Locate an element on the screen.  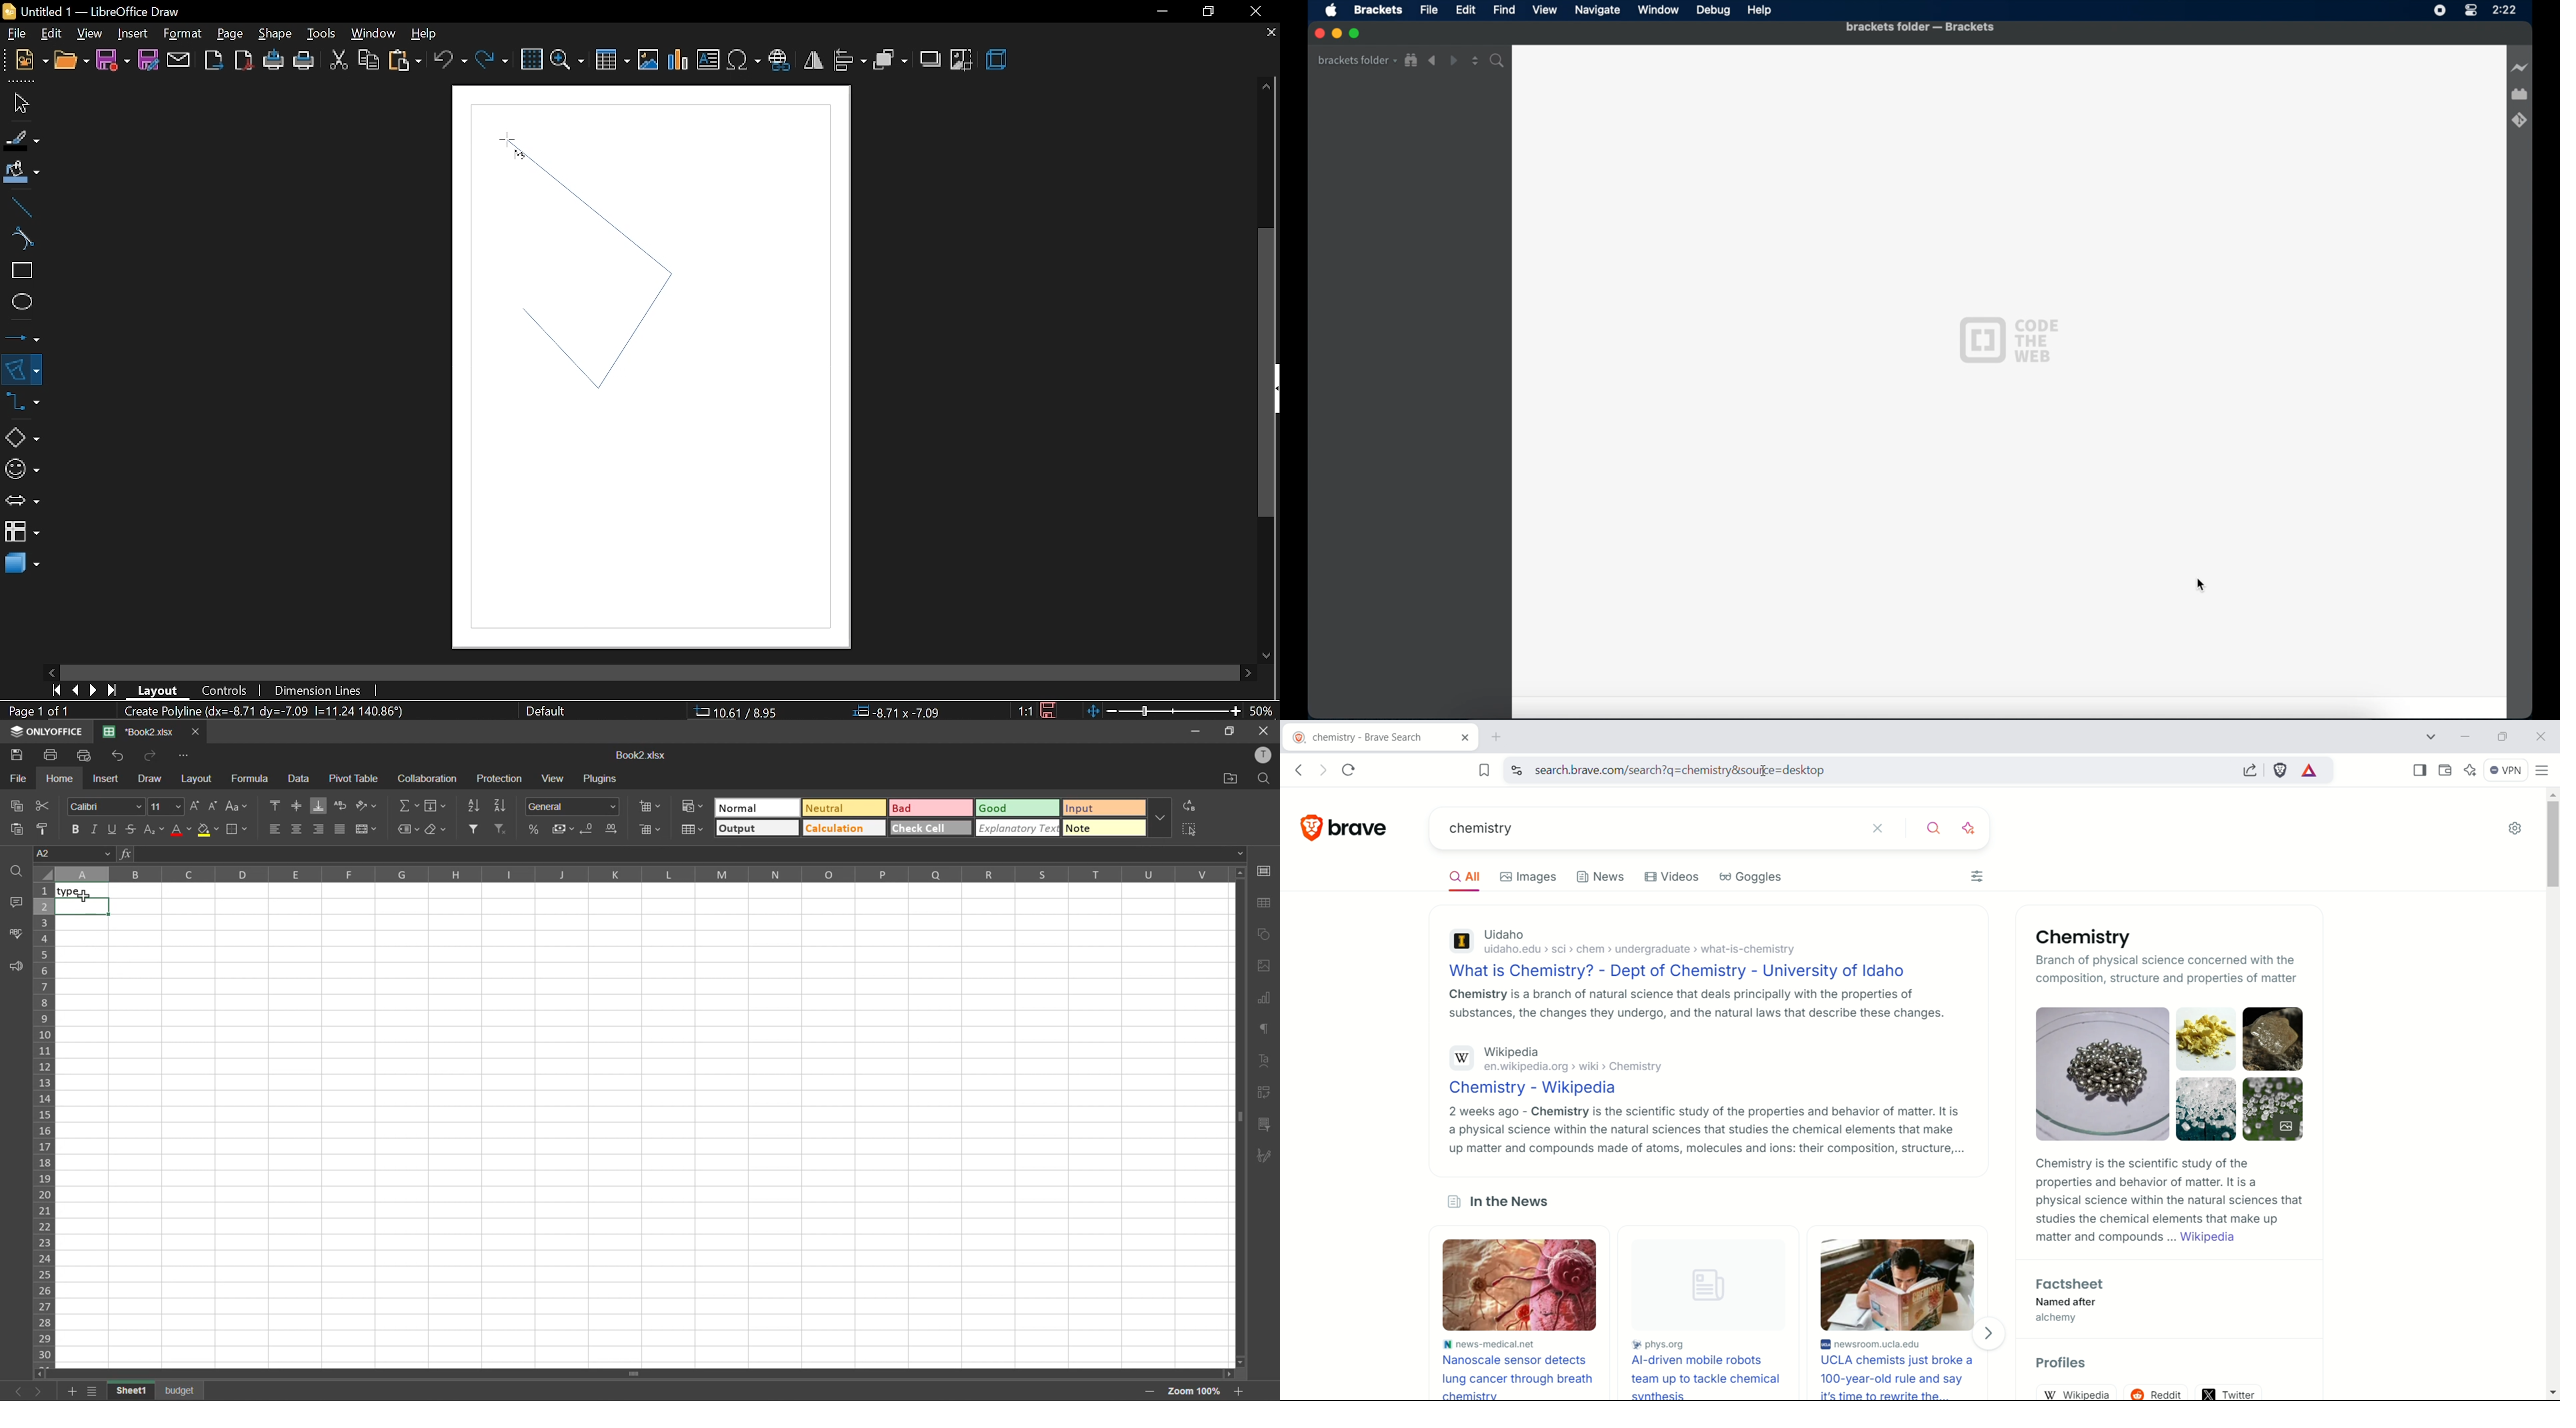
insert hyperlink is located at coordinates (782, 58).